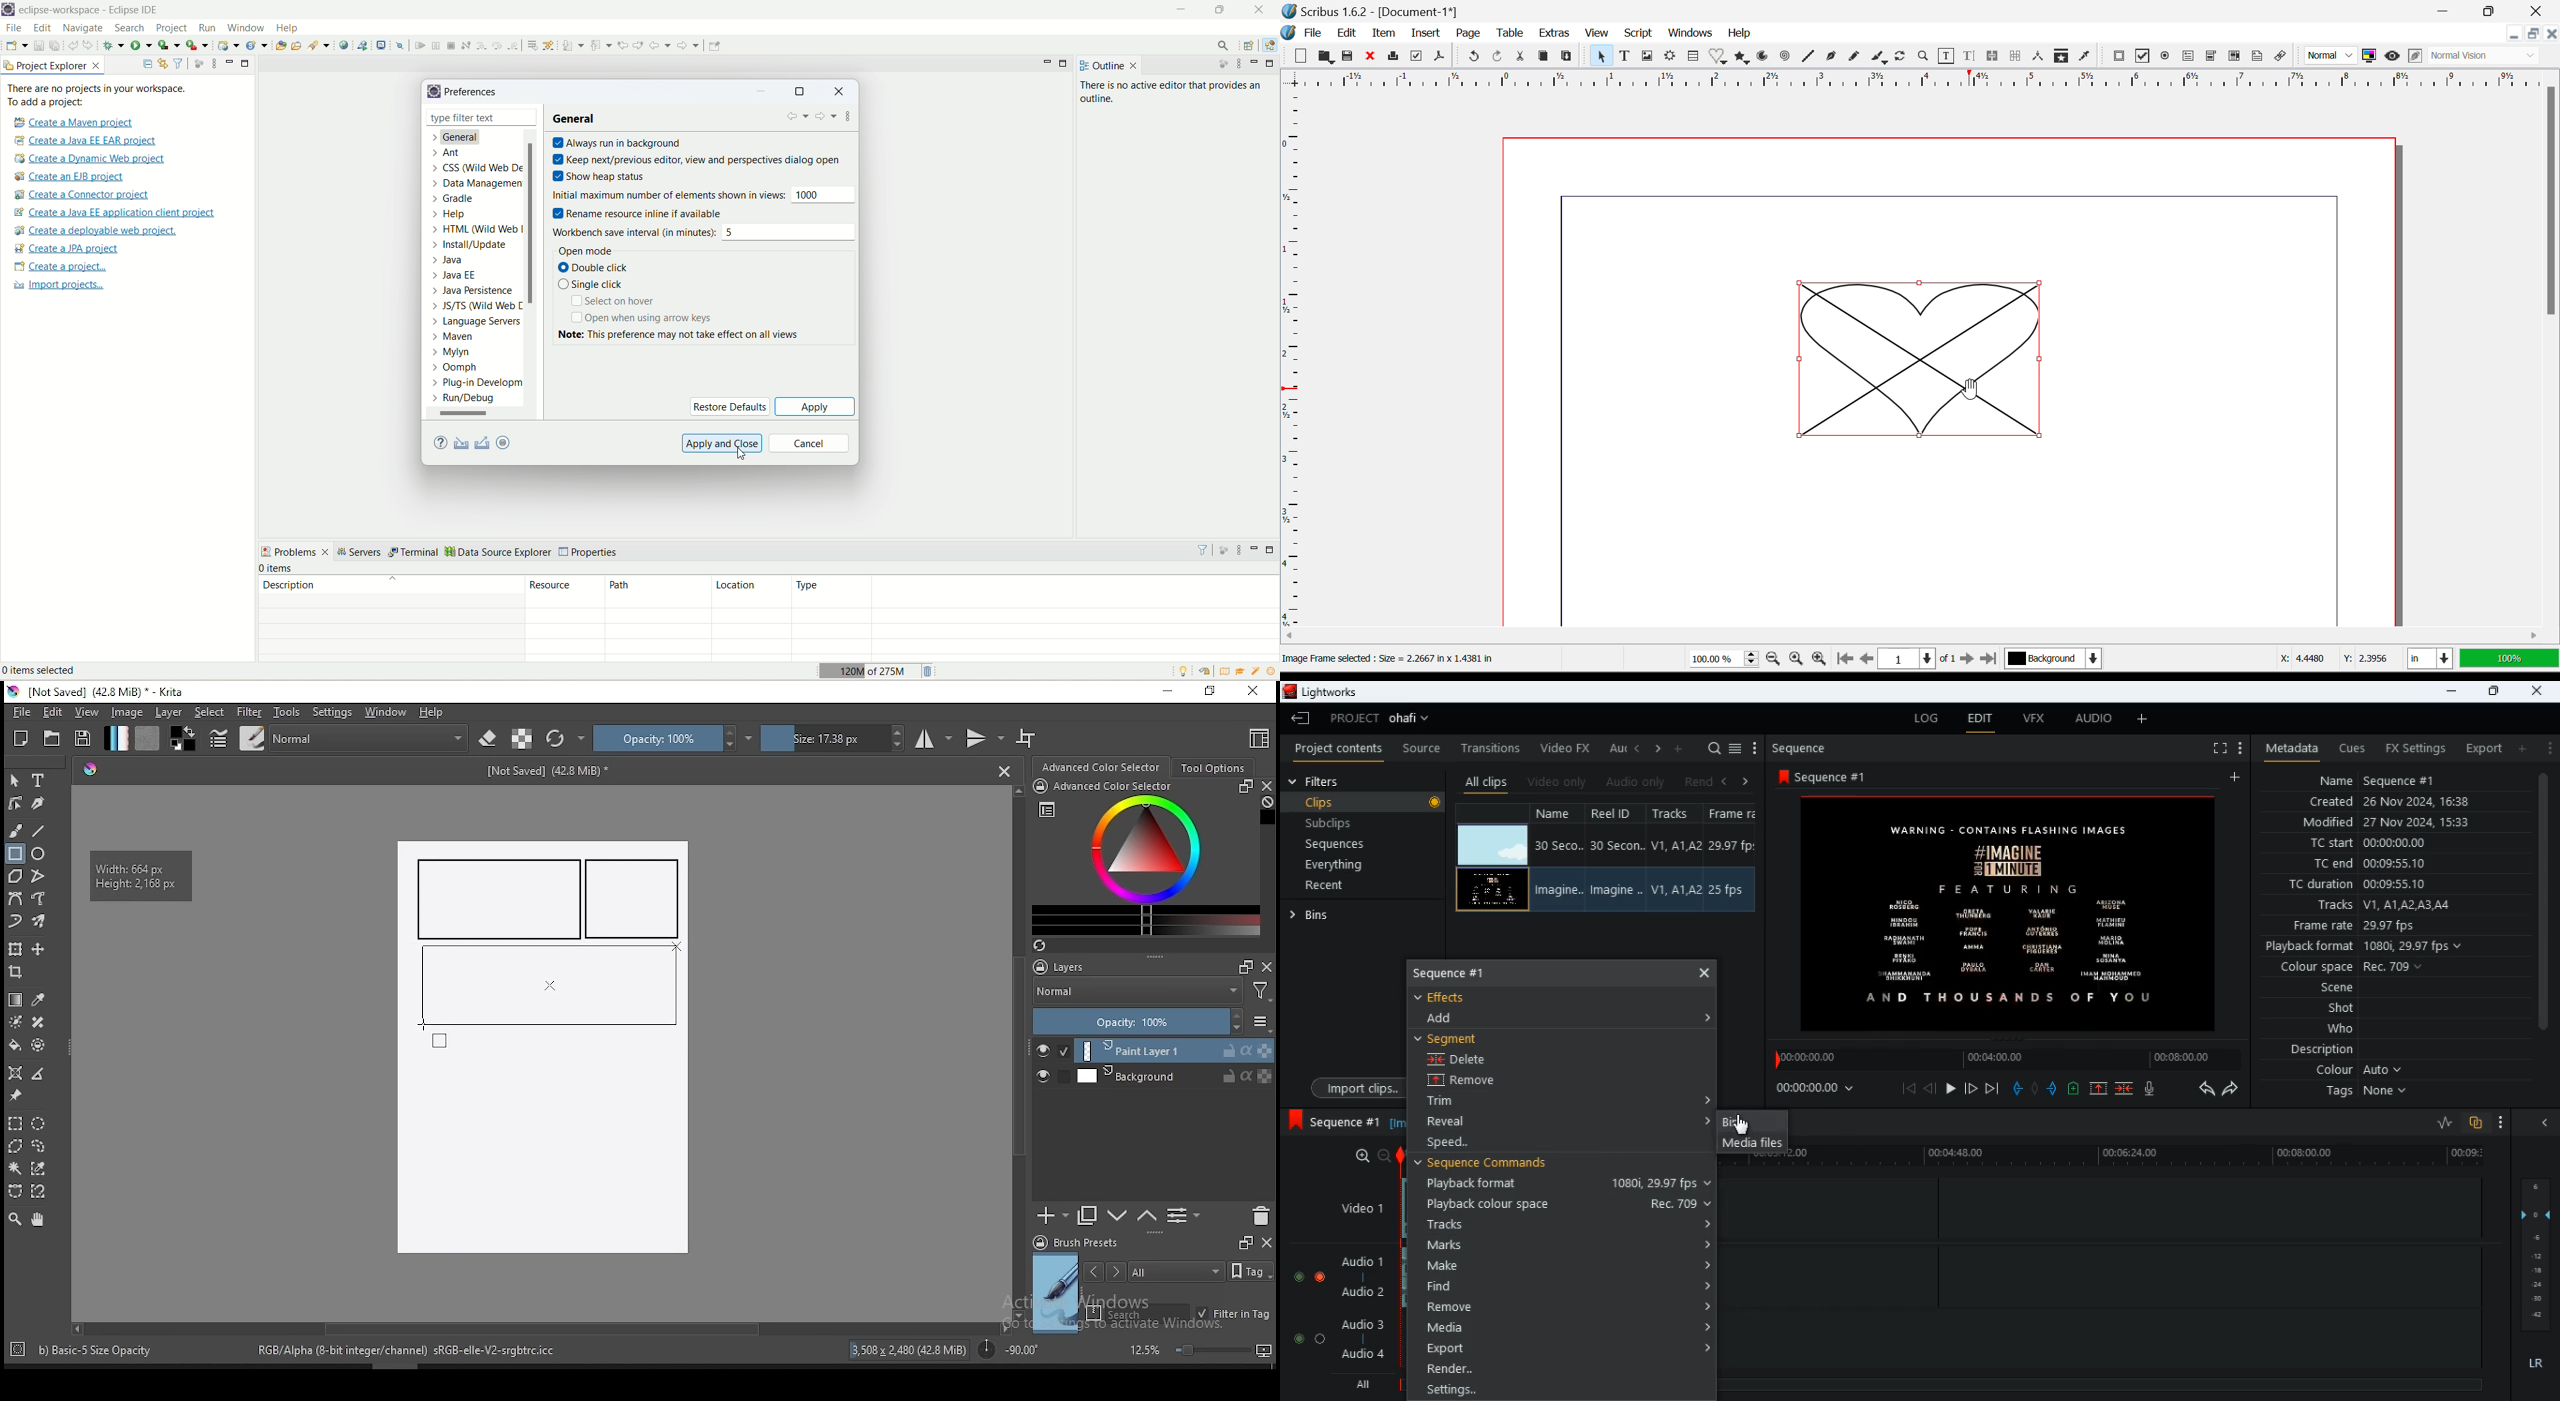 Image resolution: width=2576 pixels, height=1428 pixels. I want to click on blending mode, so click(370, 738).